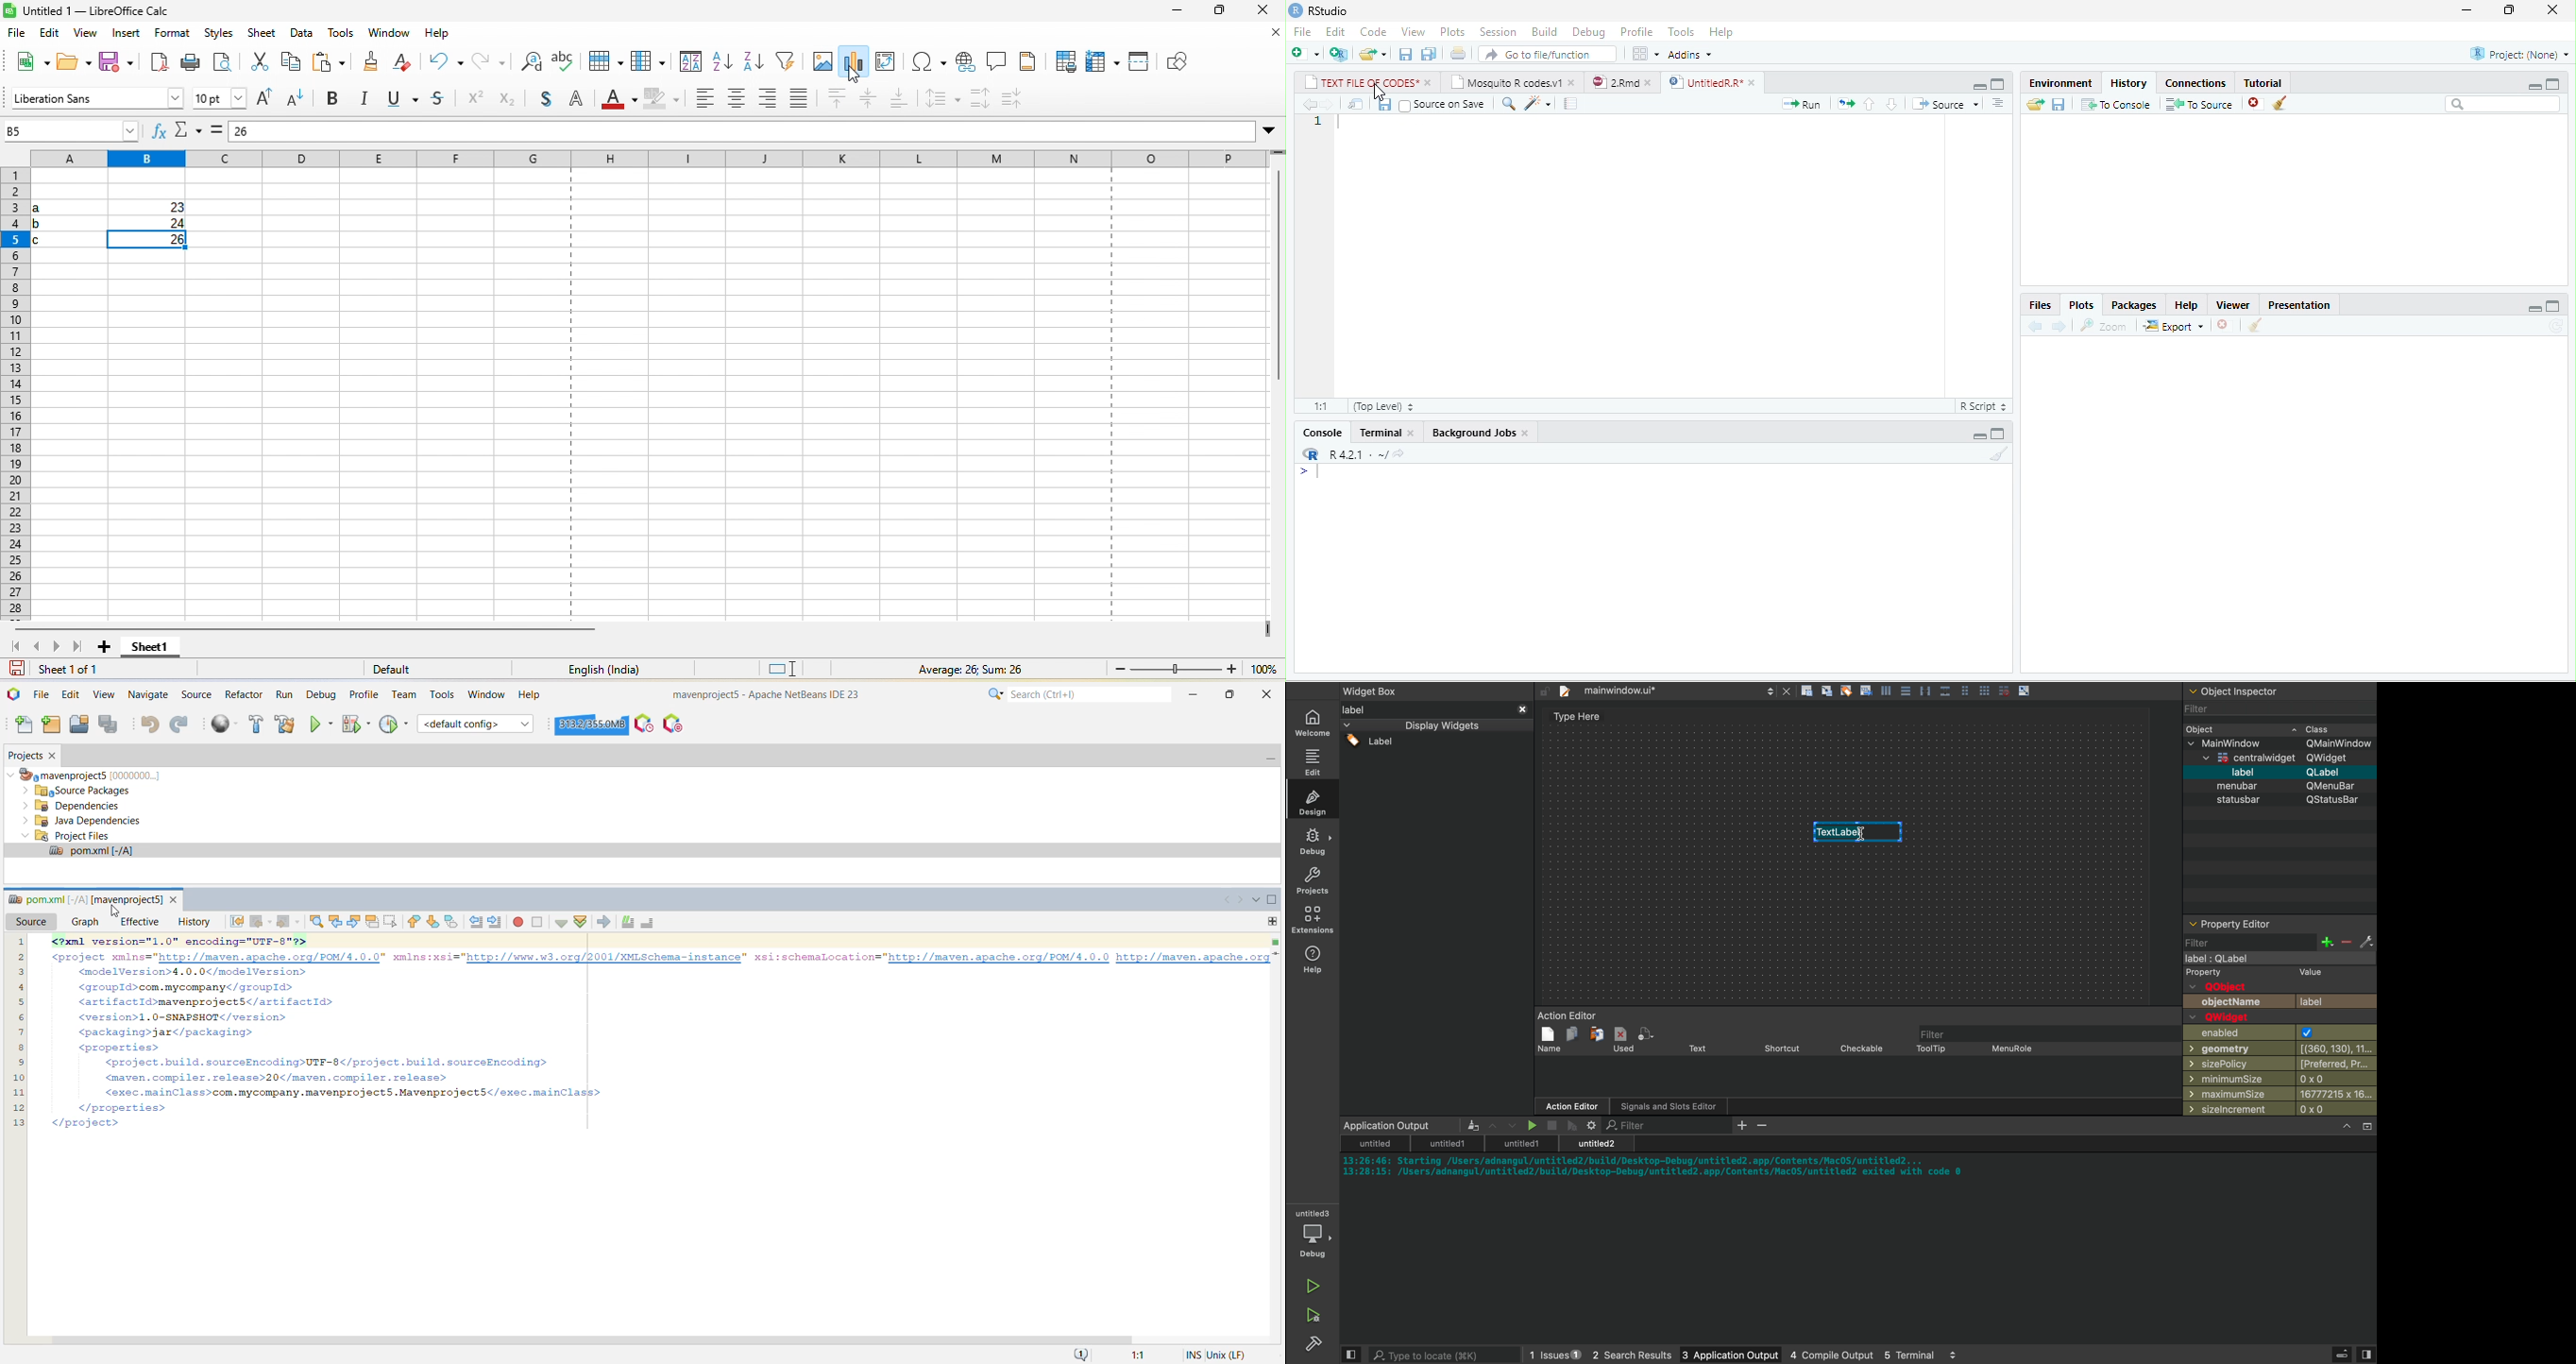  Describe the element at coordinates (1230, 693) in the screenshot. I see `Restore Down` at that location.